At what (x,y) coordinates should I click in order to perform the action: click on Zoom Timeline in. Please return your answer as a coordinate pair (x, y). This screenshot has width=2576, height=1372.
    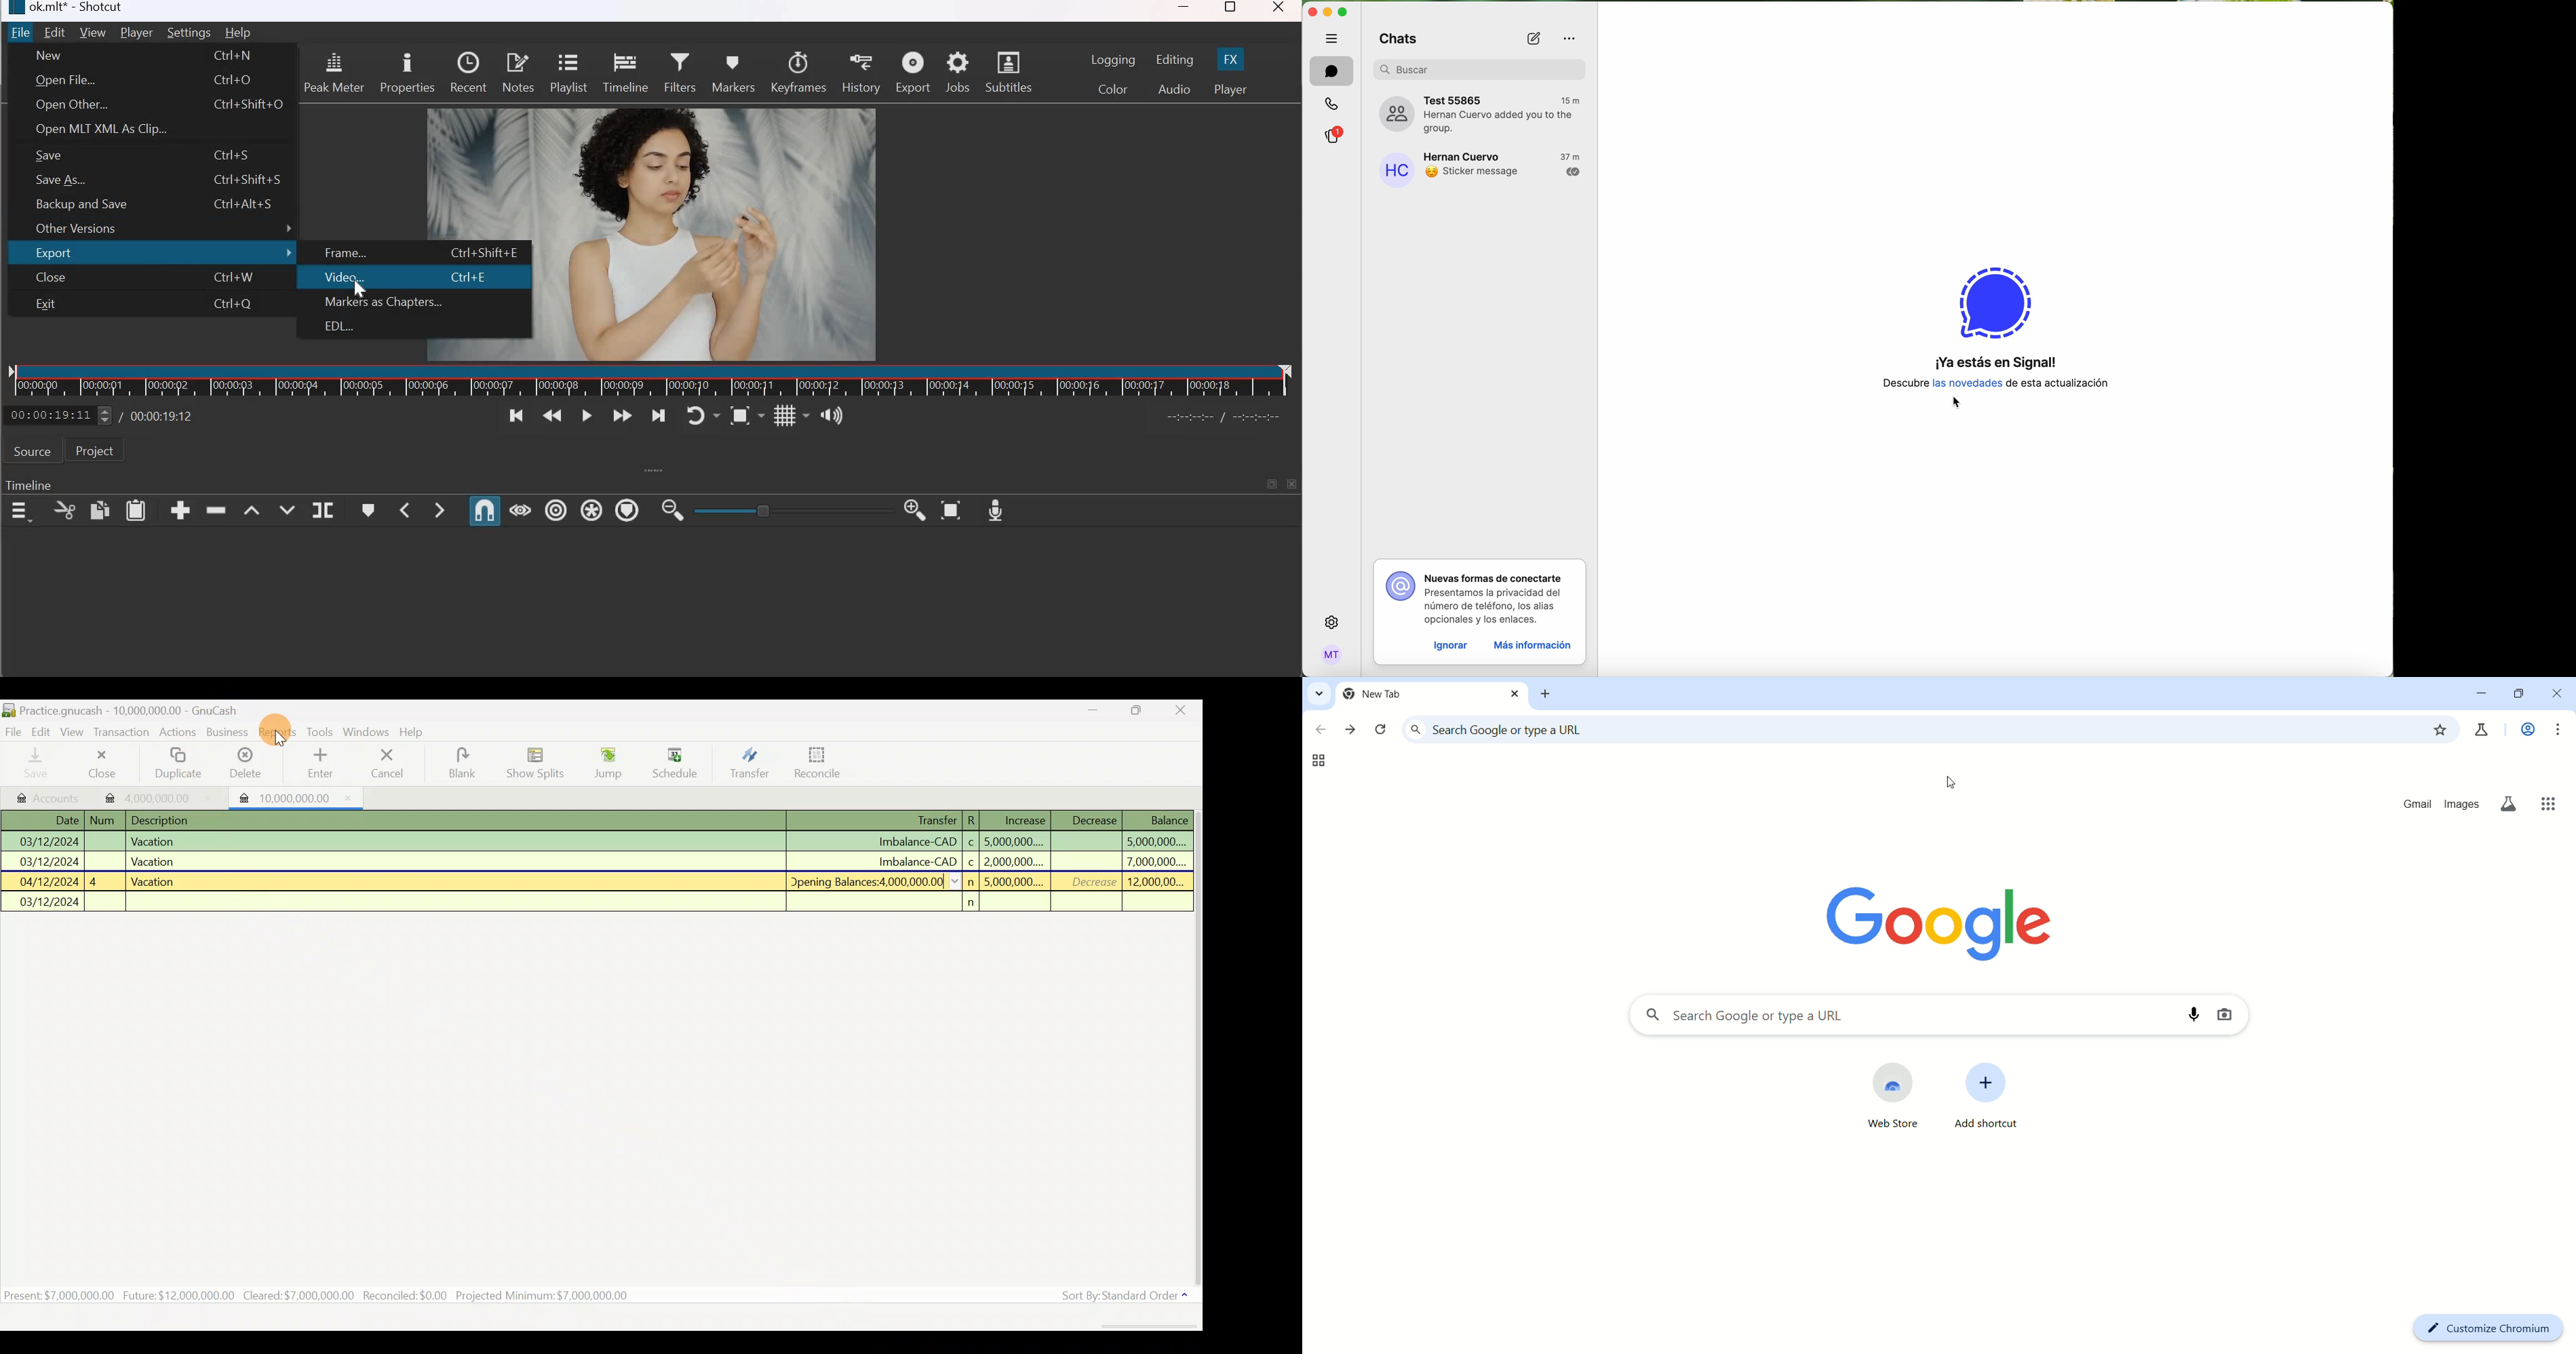
    Looking at the image, I should click on (916, 511).